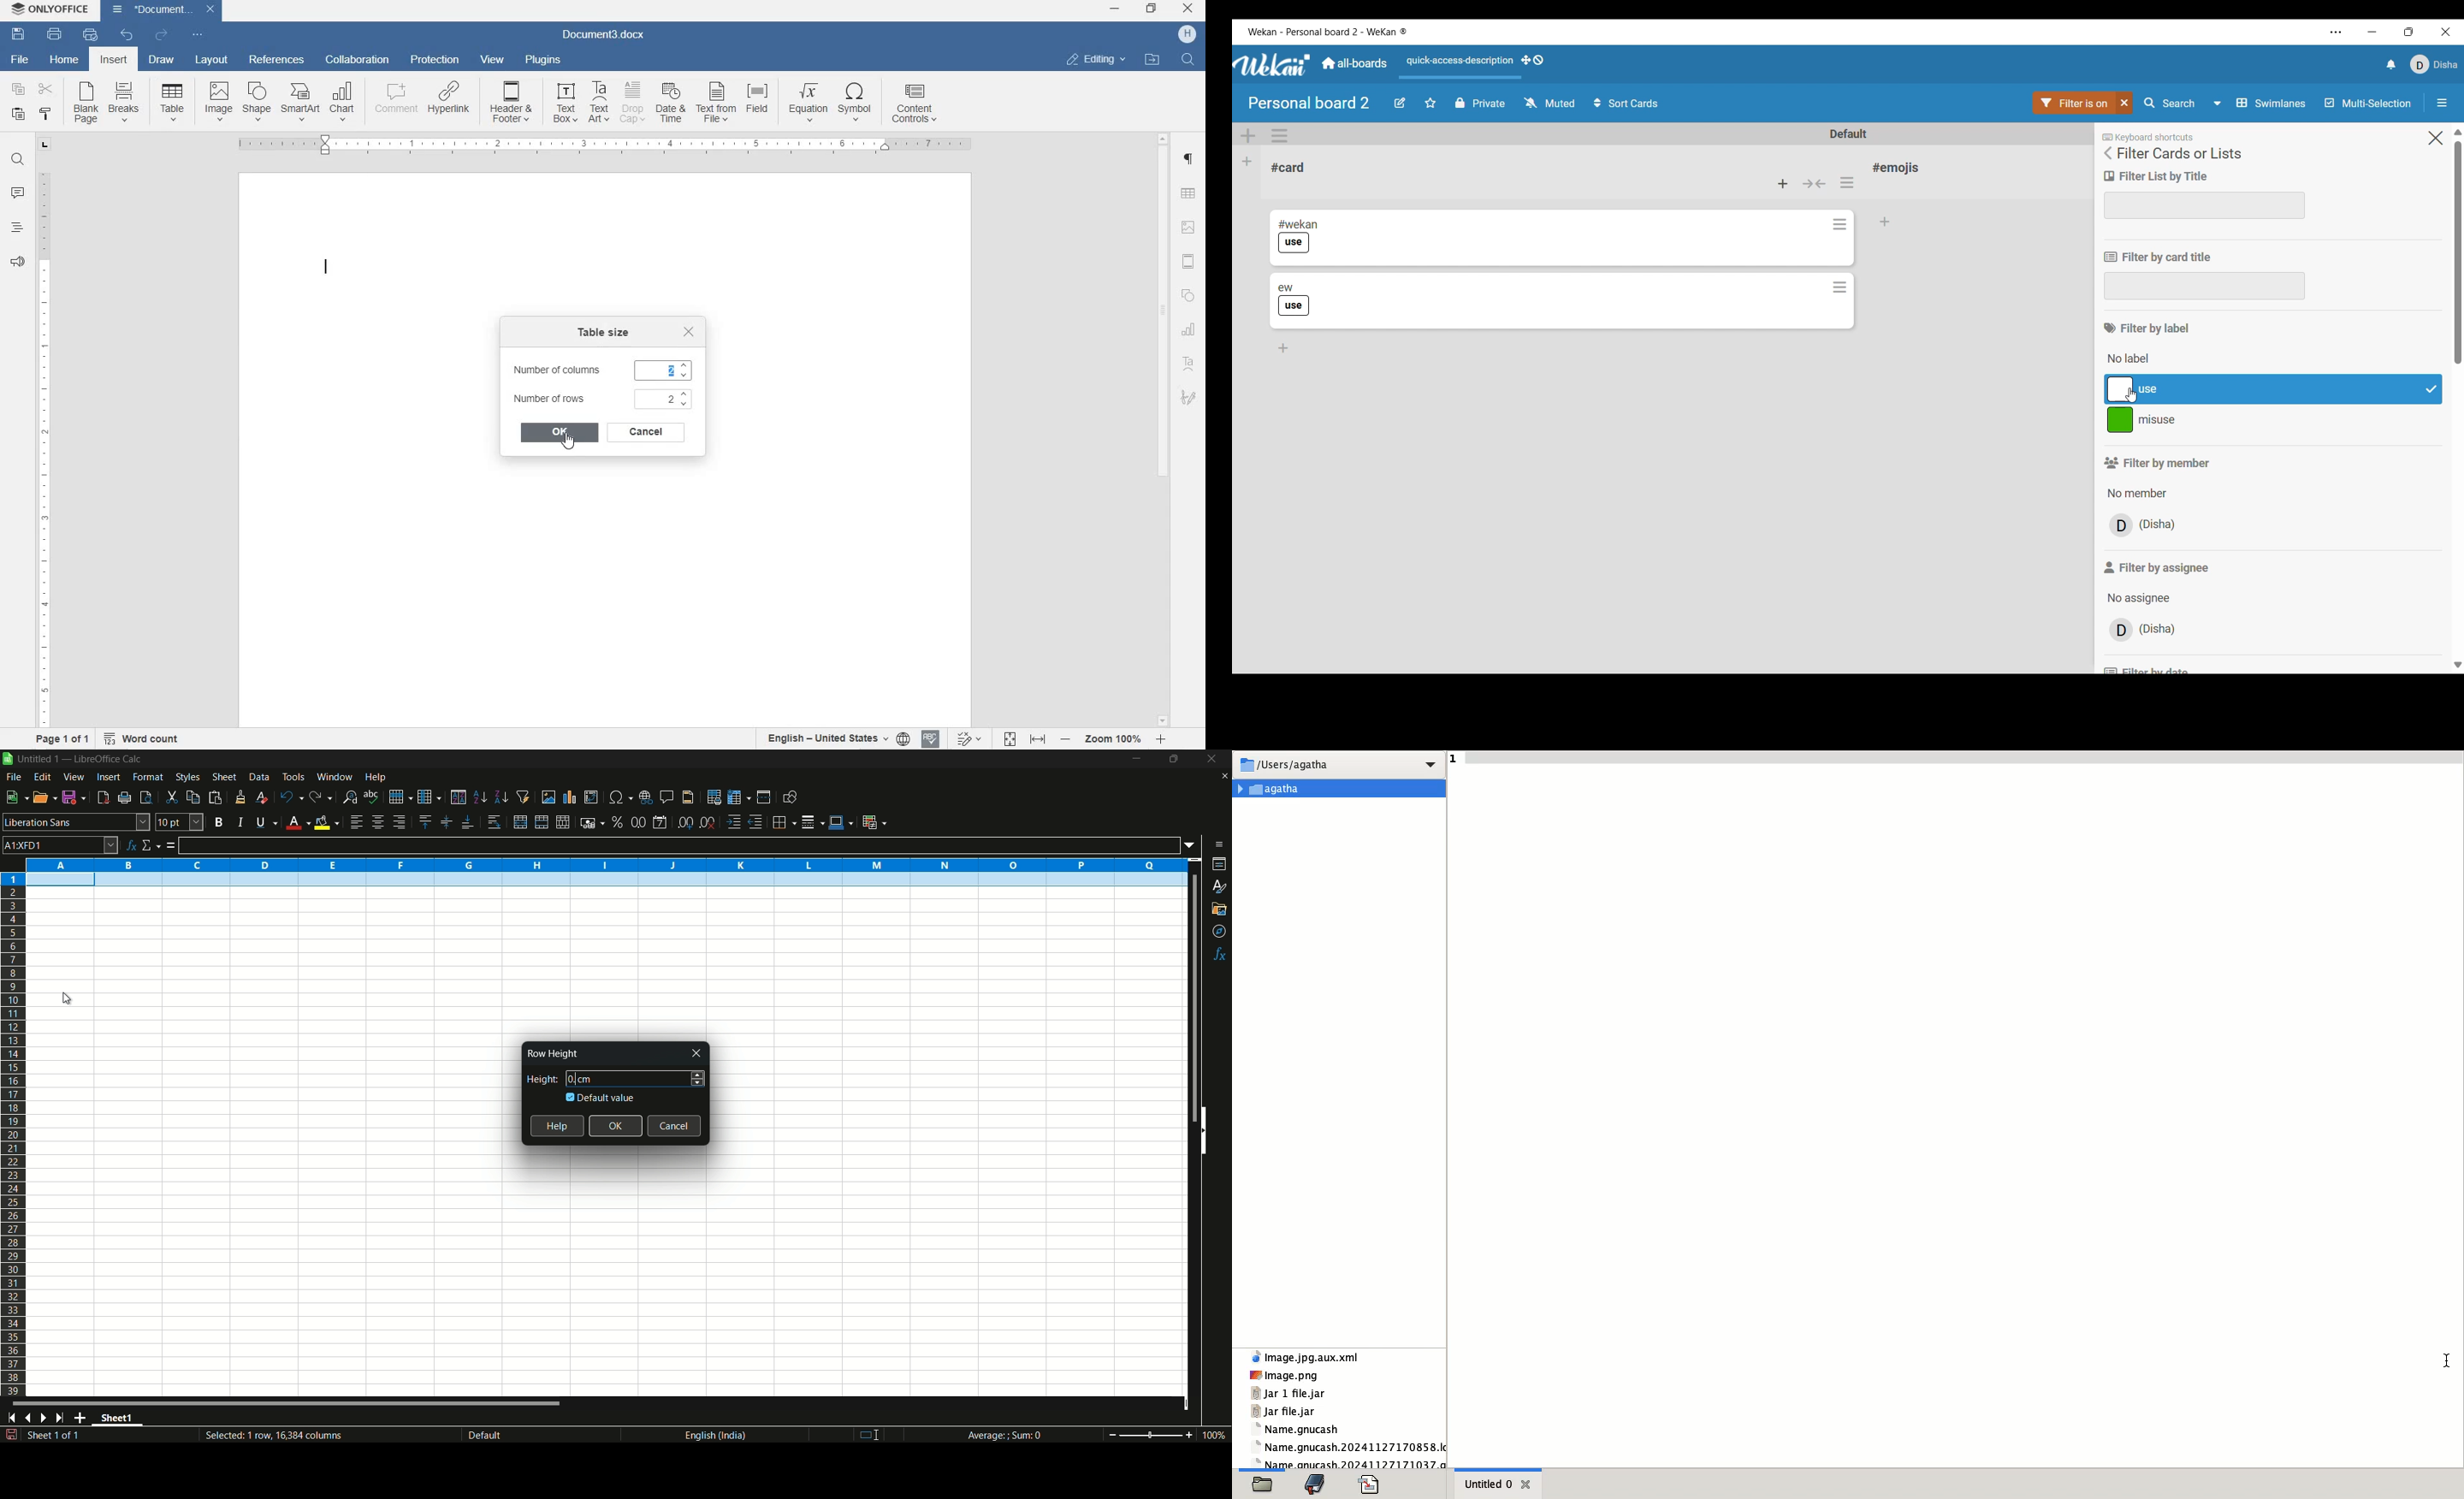 The width and height of the screenshot is (2464, 1512). Describe the element at coordinates (541, 60) in the screenshot. I see `PLUGINS` at that location.